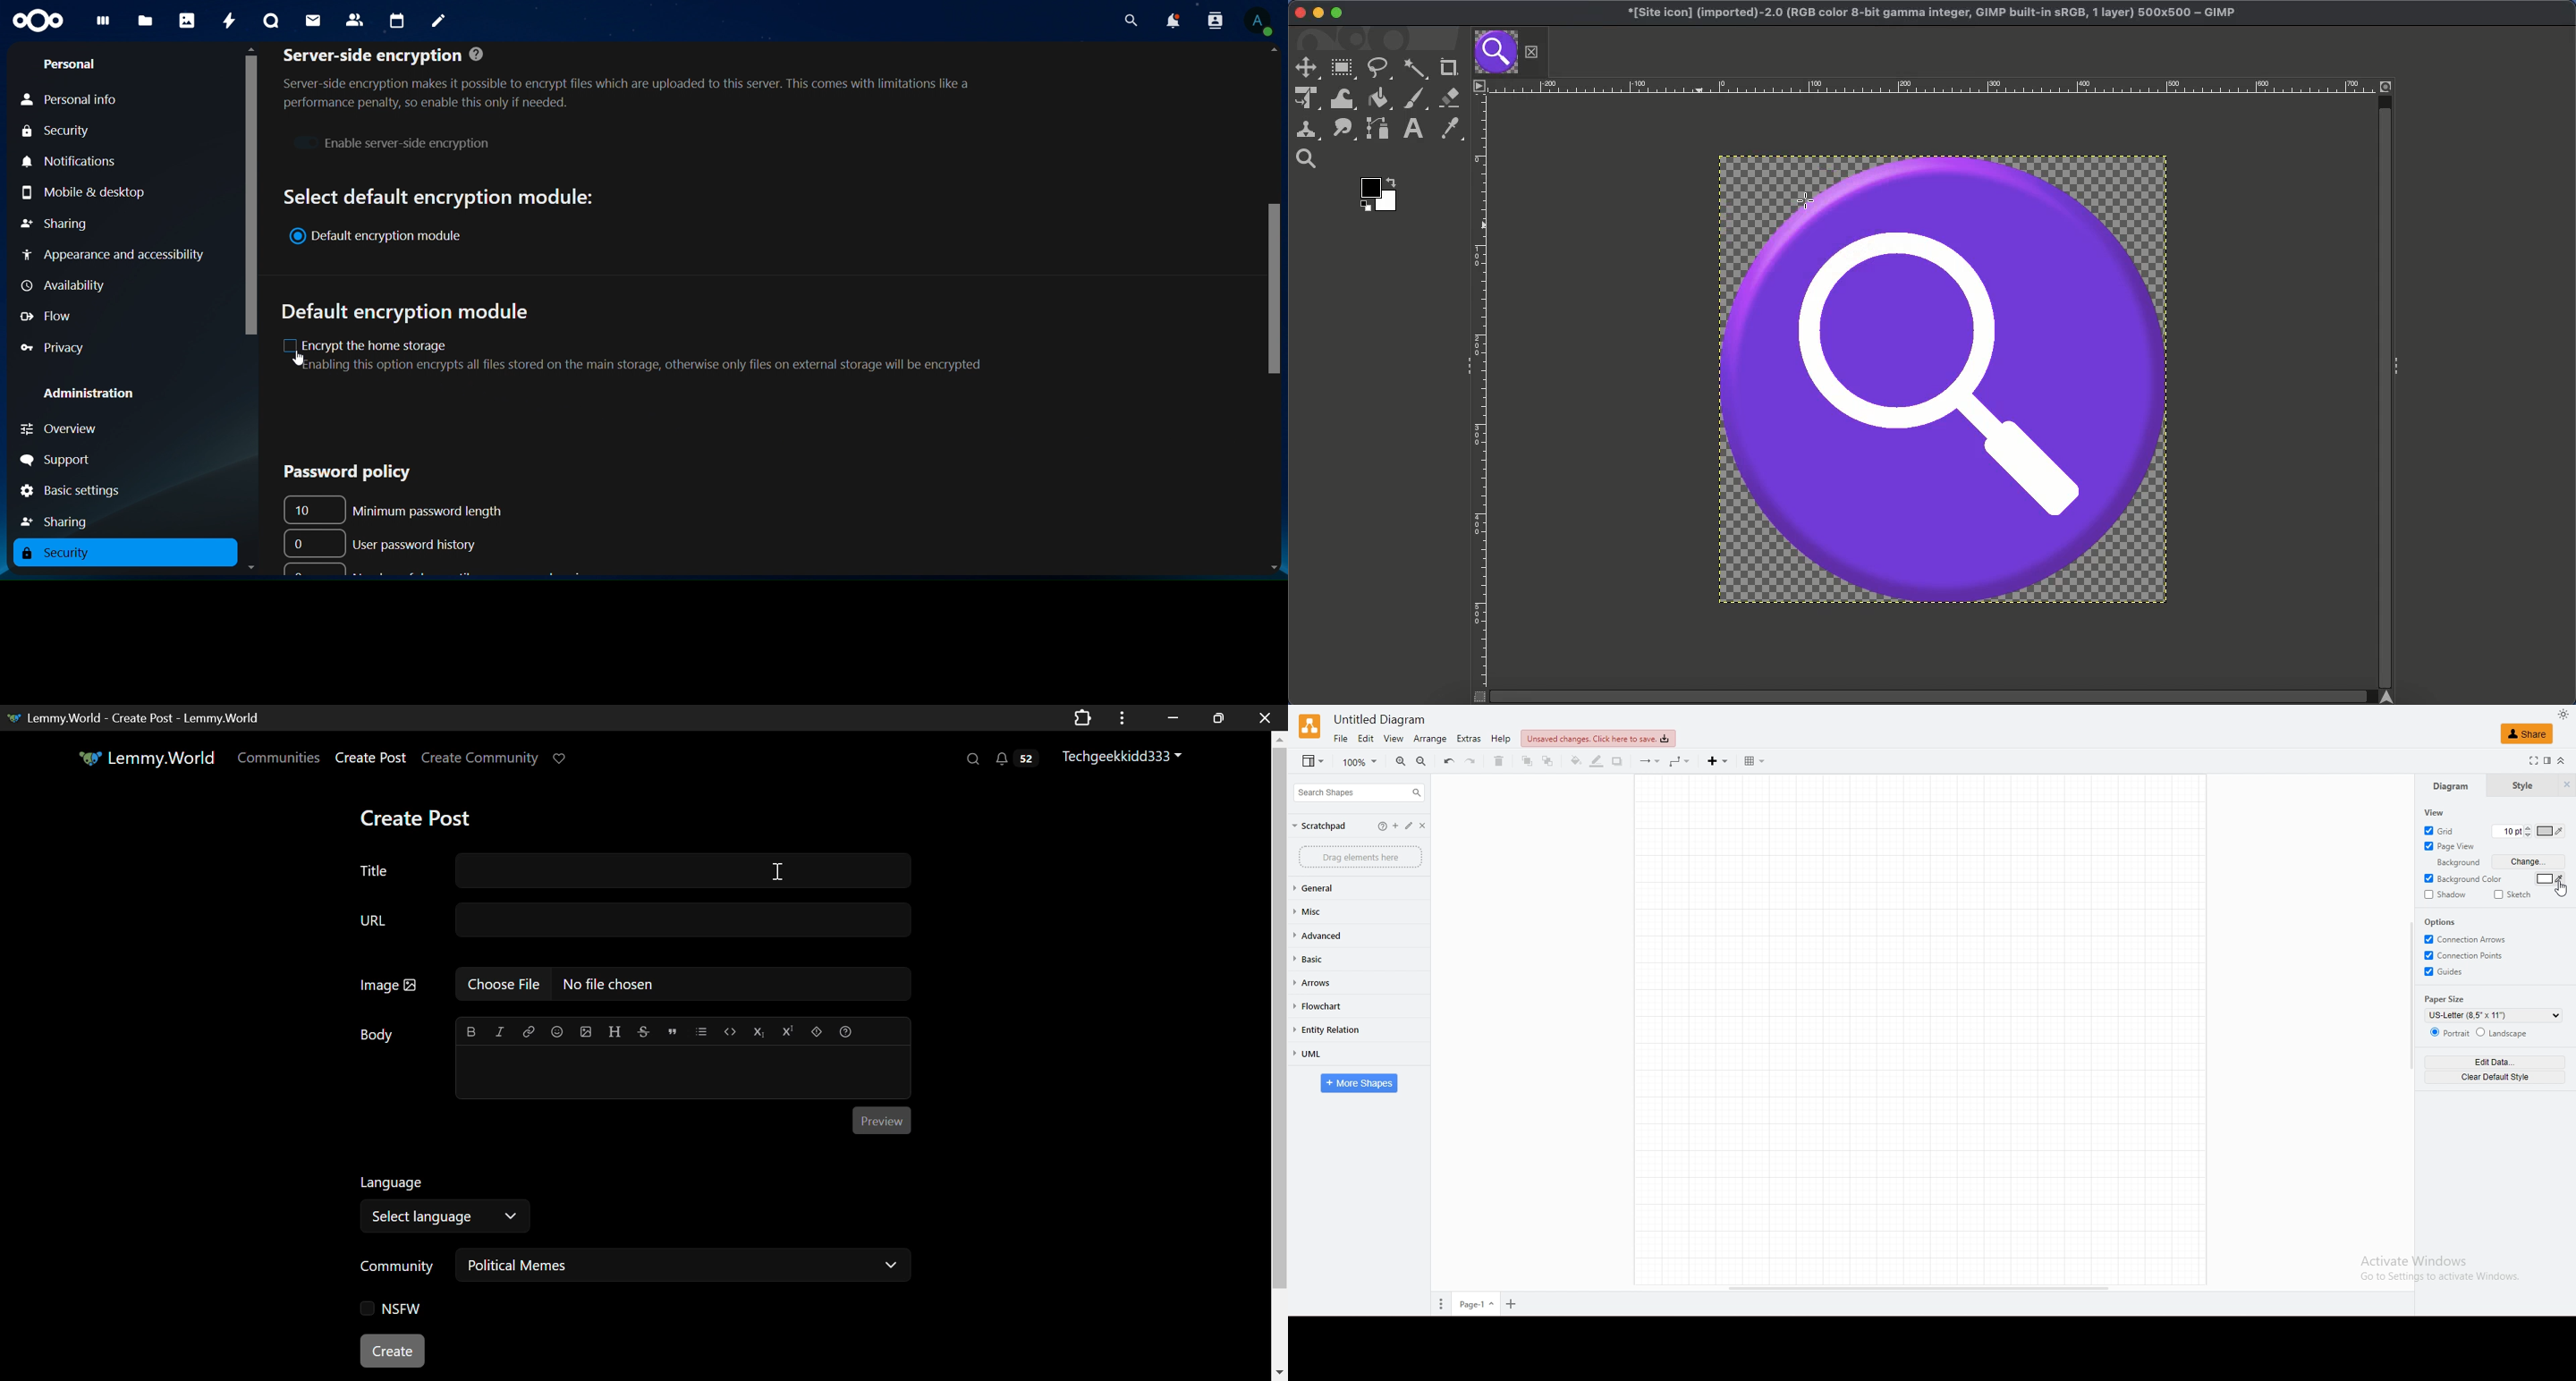  I want to click on UML, so click(1349, 1054).